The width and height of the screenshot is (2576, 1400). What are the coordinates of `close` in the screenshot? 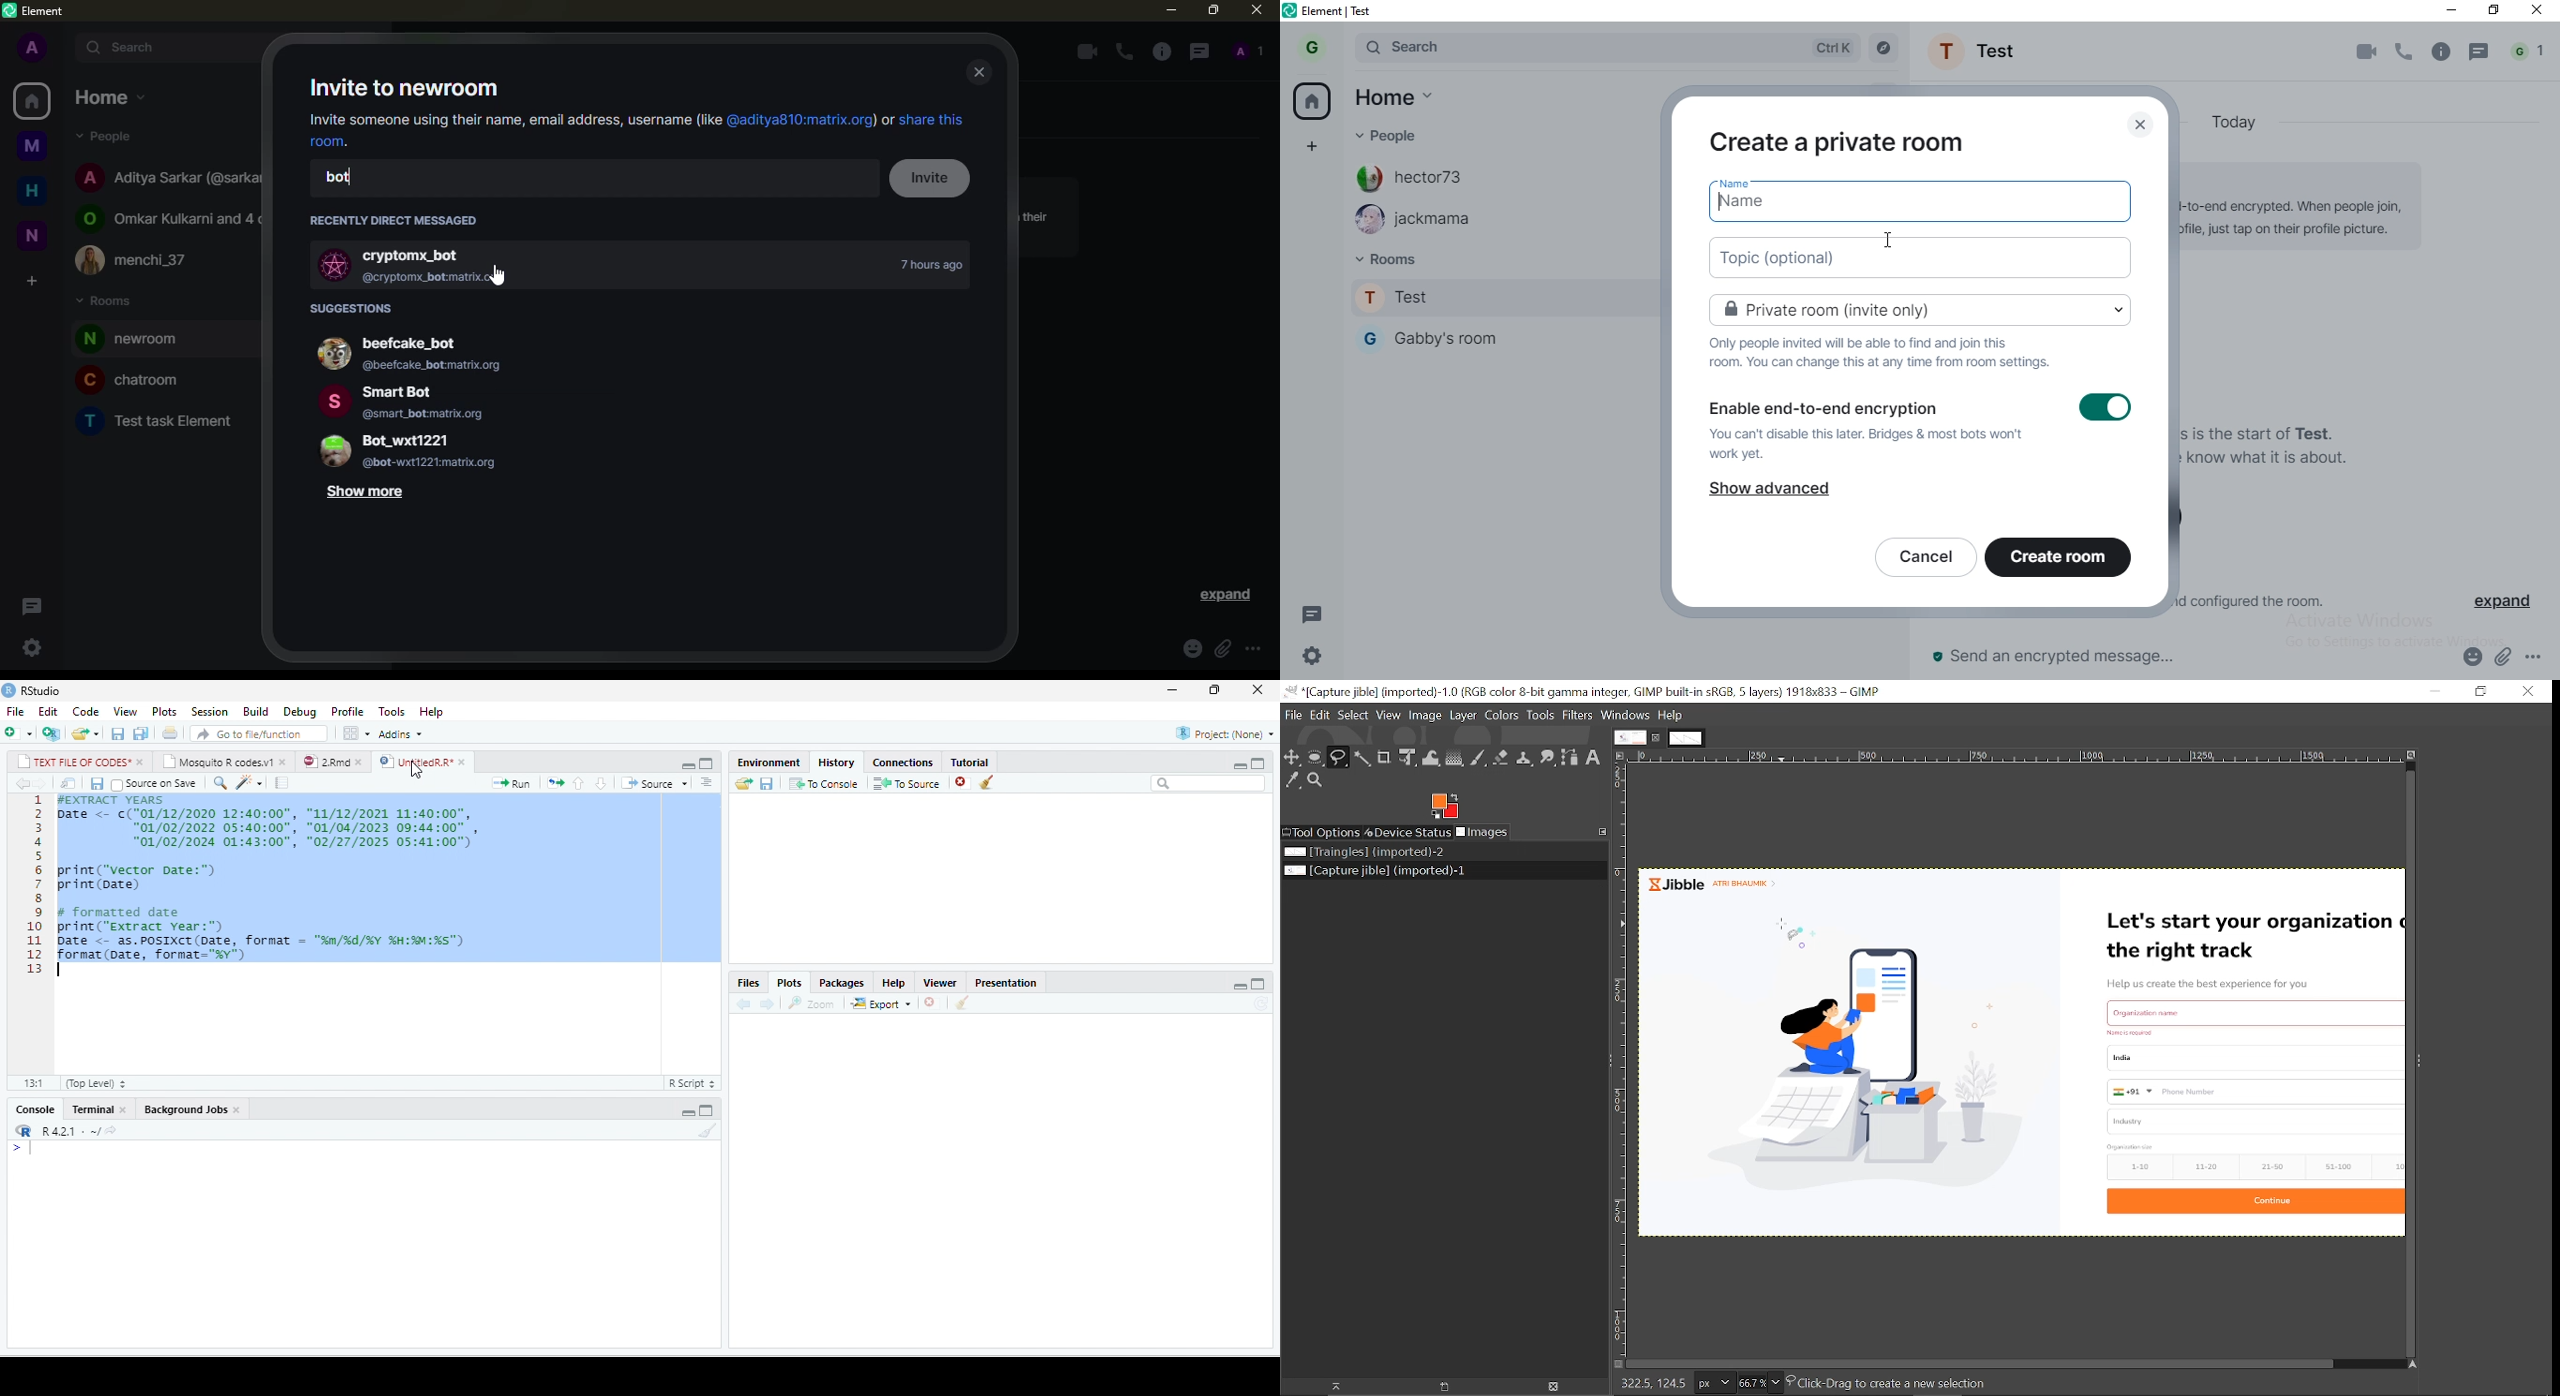 It's located at (124, 1109).